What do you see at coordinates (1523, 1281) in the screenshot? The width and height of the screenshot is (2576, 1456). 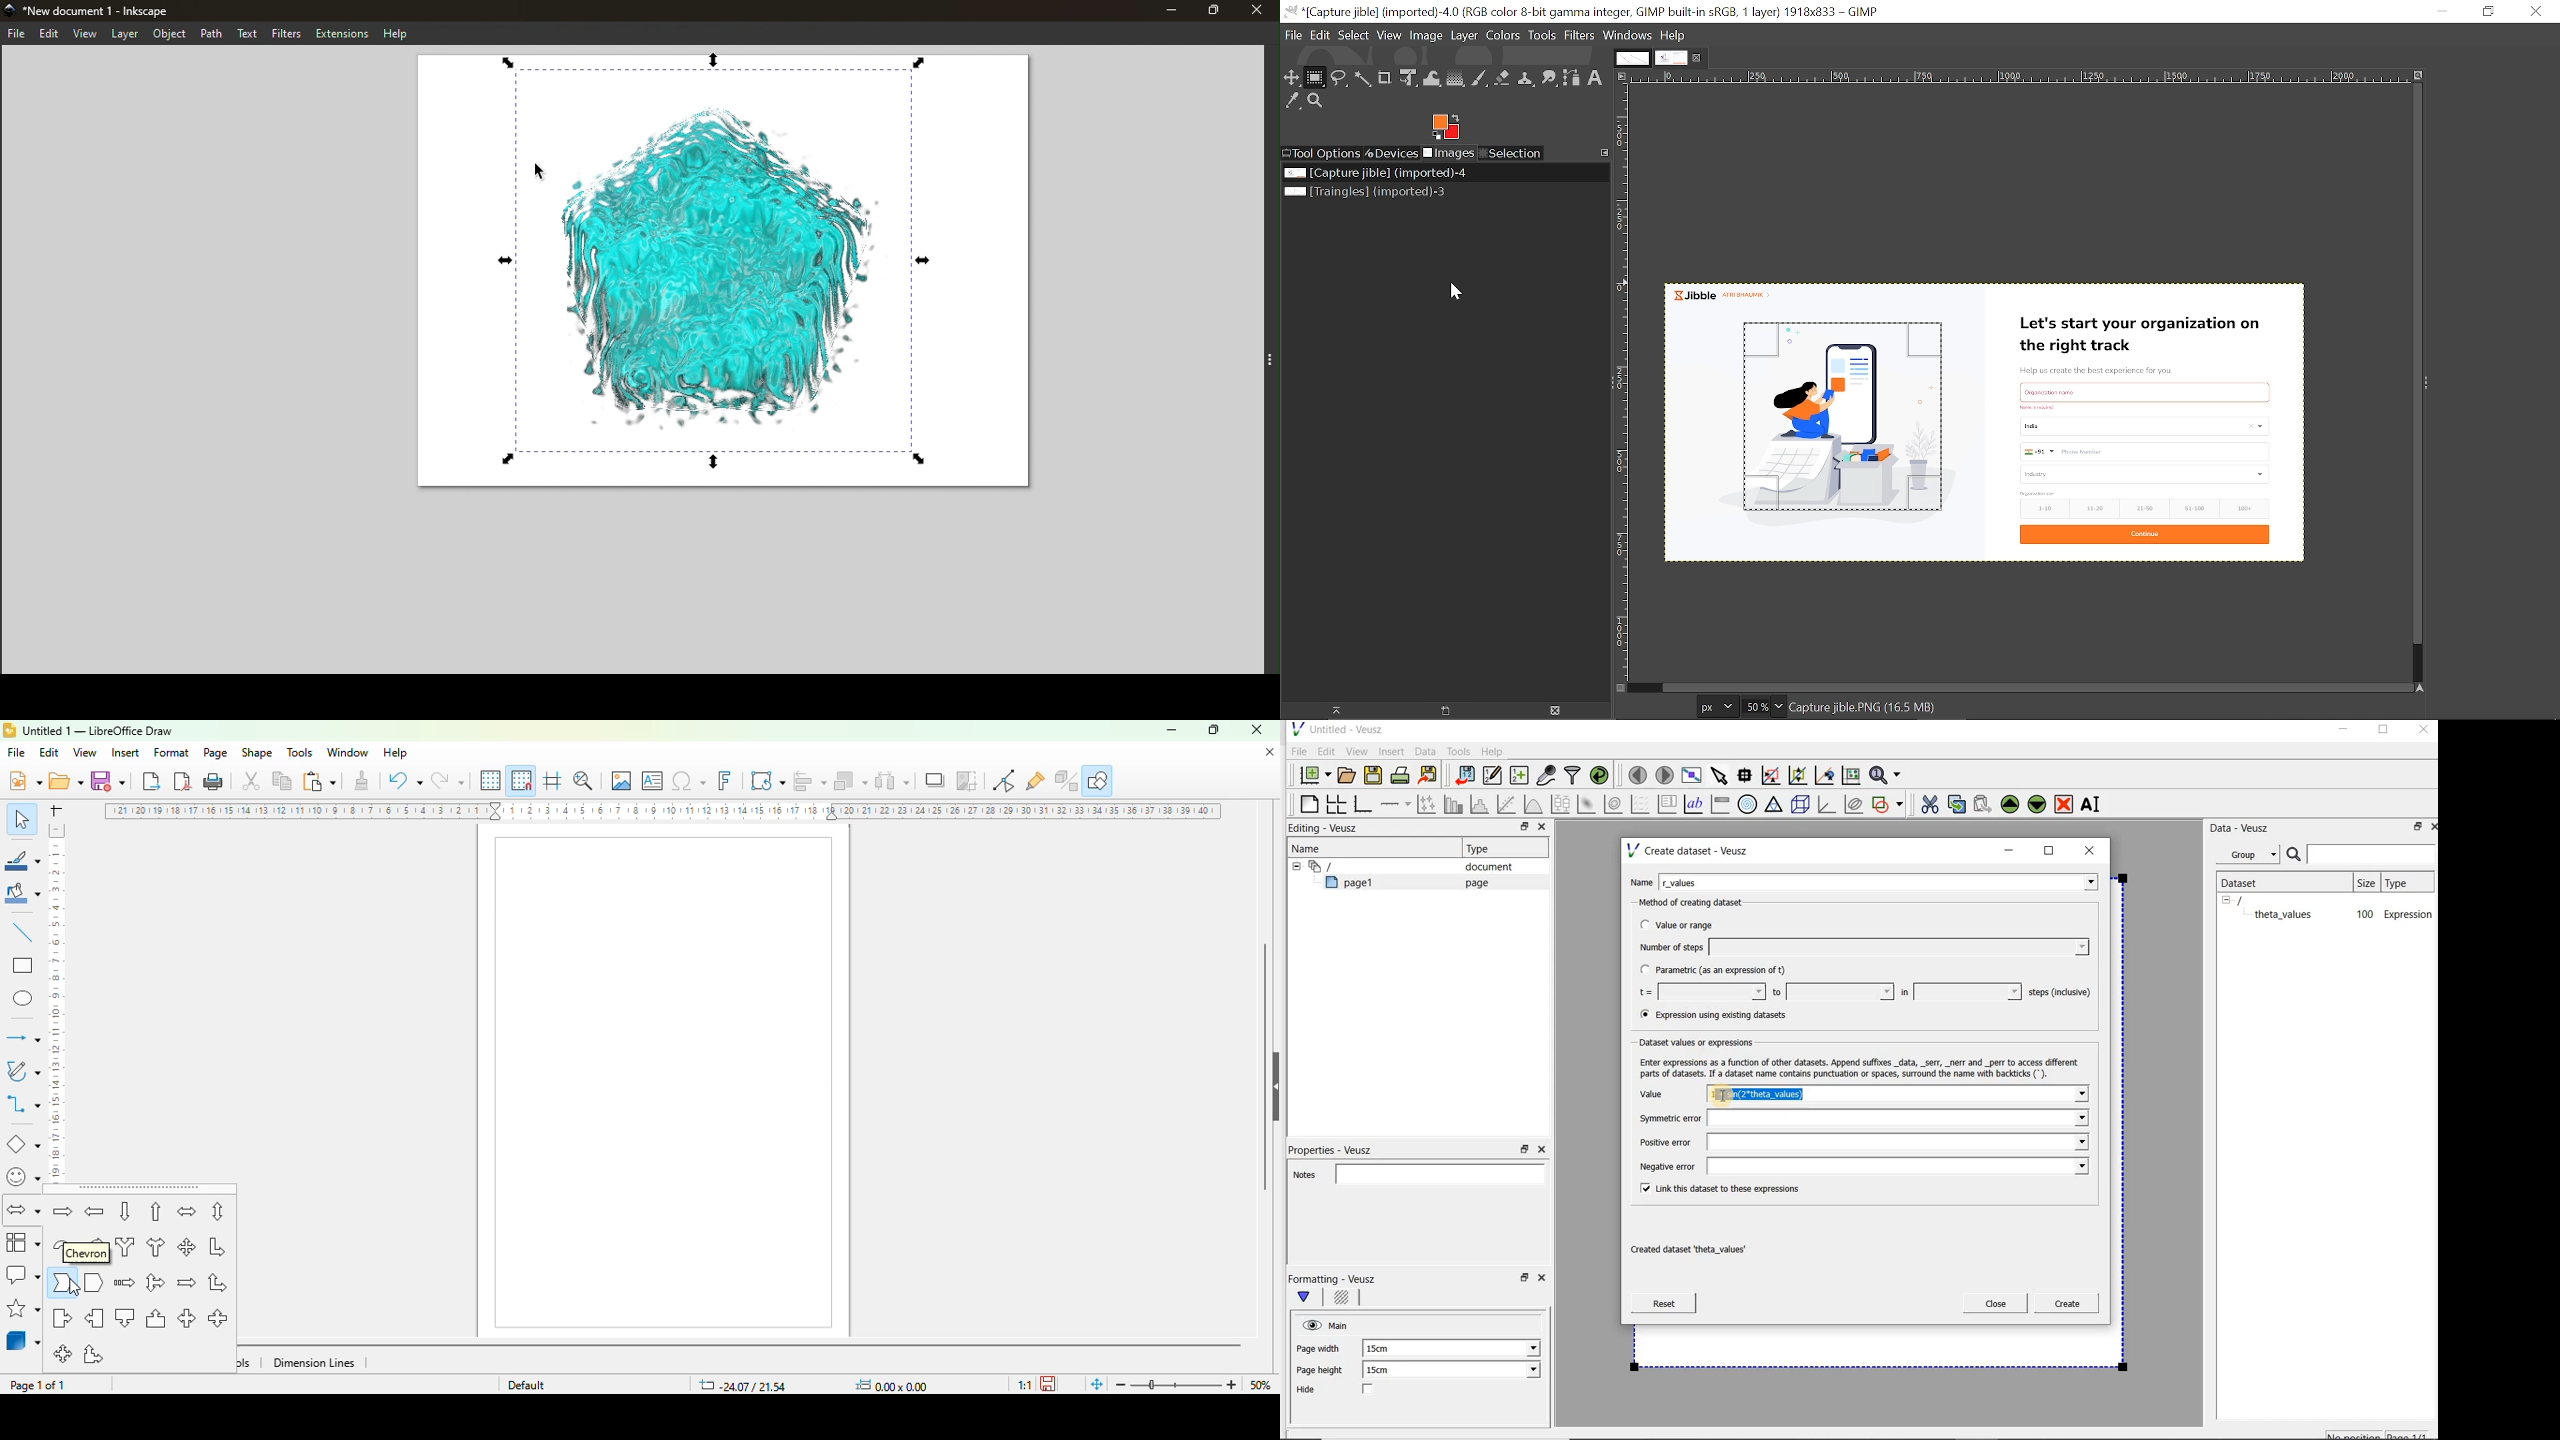 I see `restore down` at bounding box center [1523, 1281].